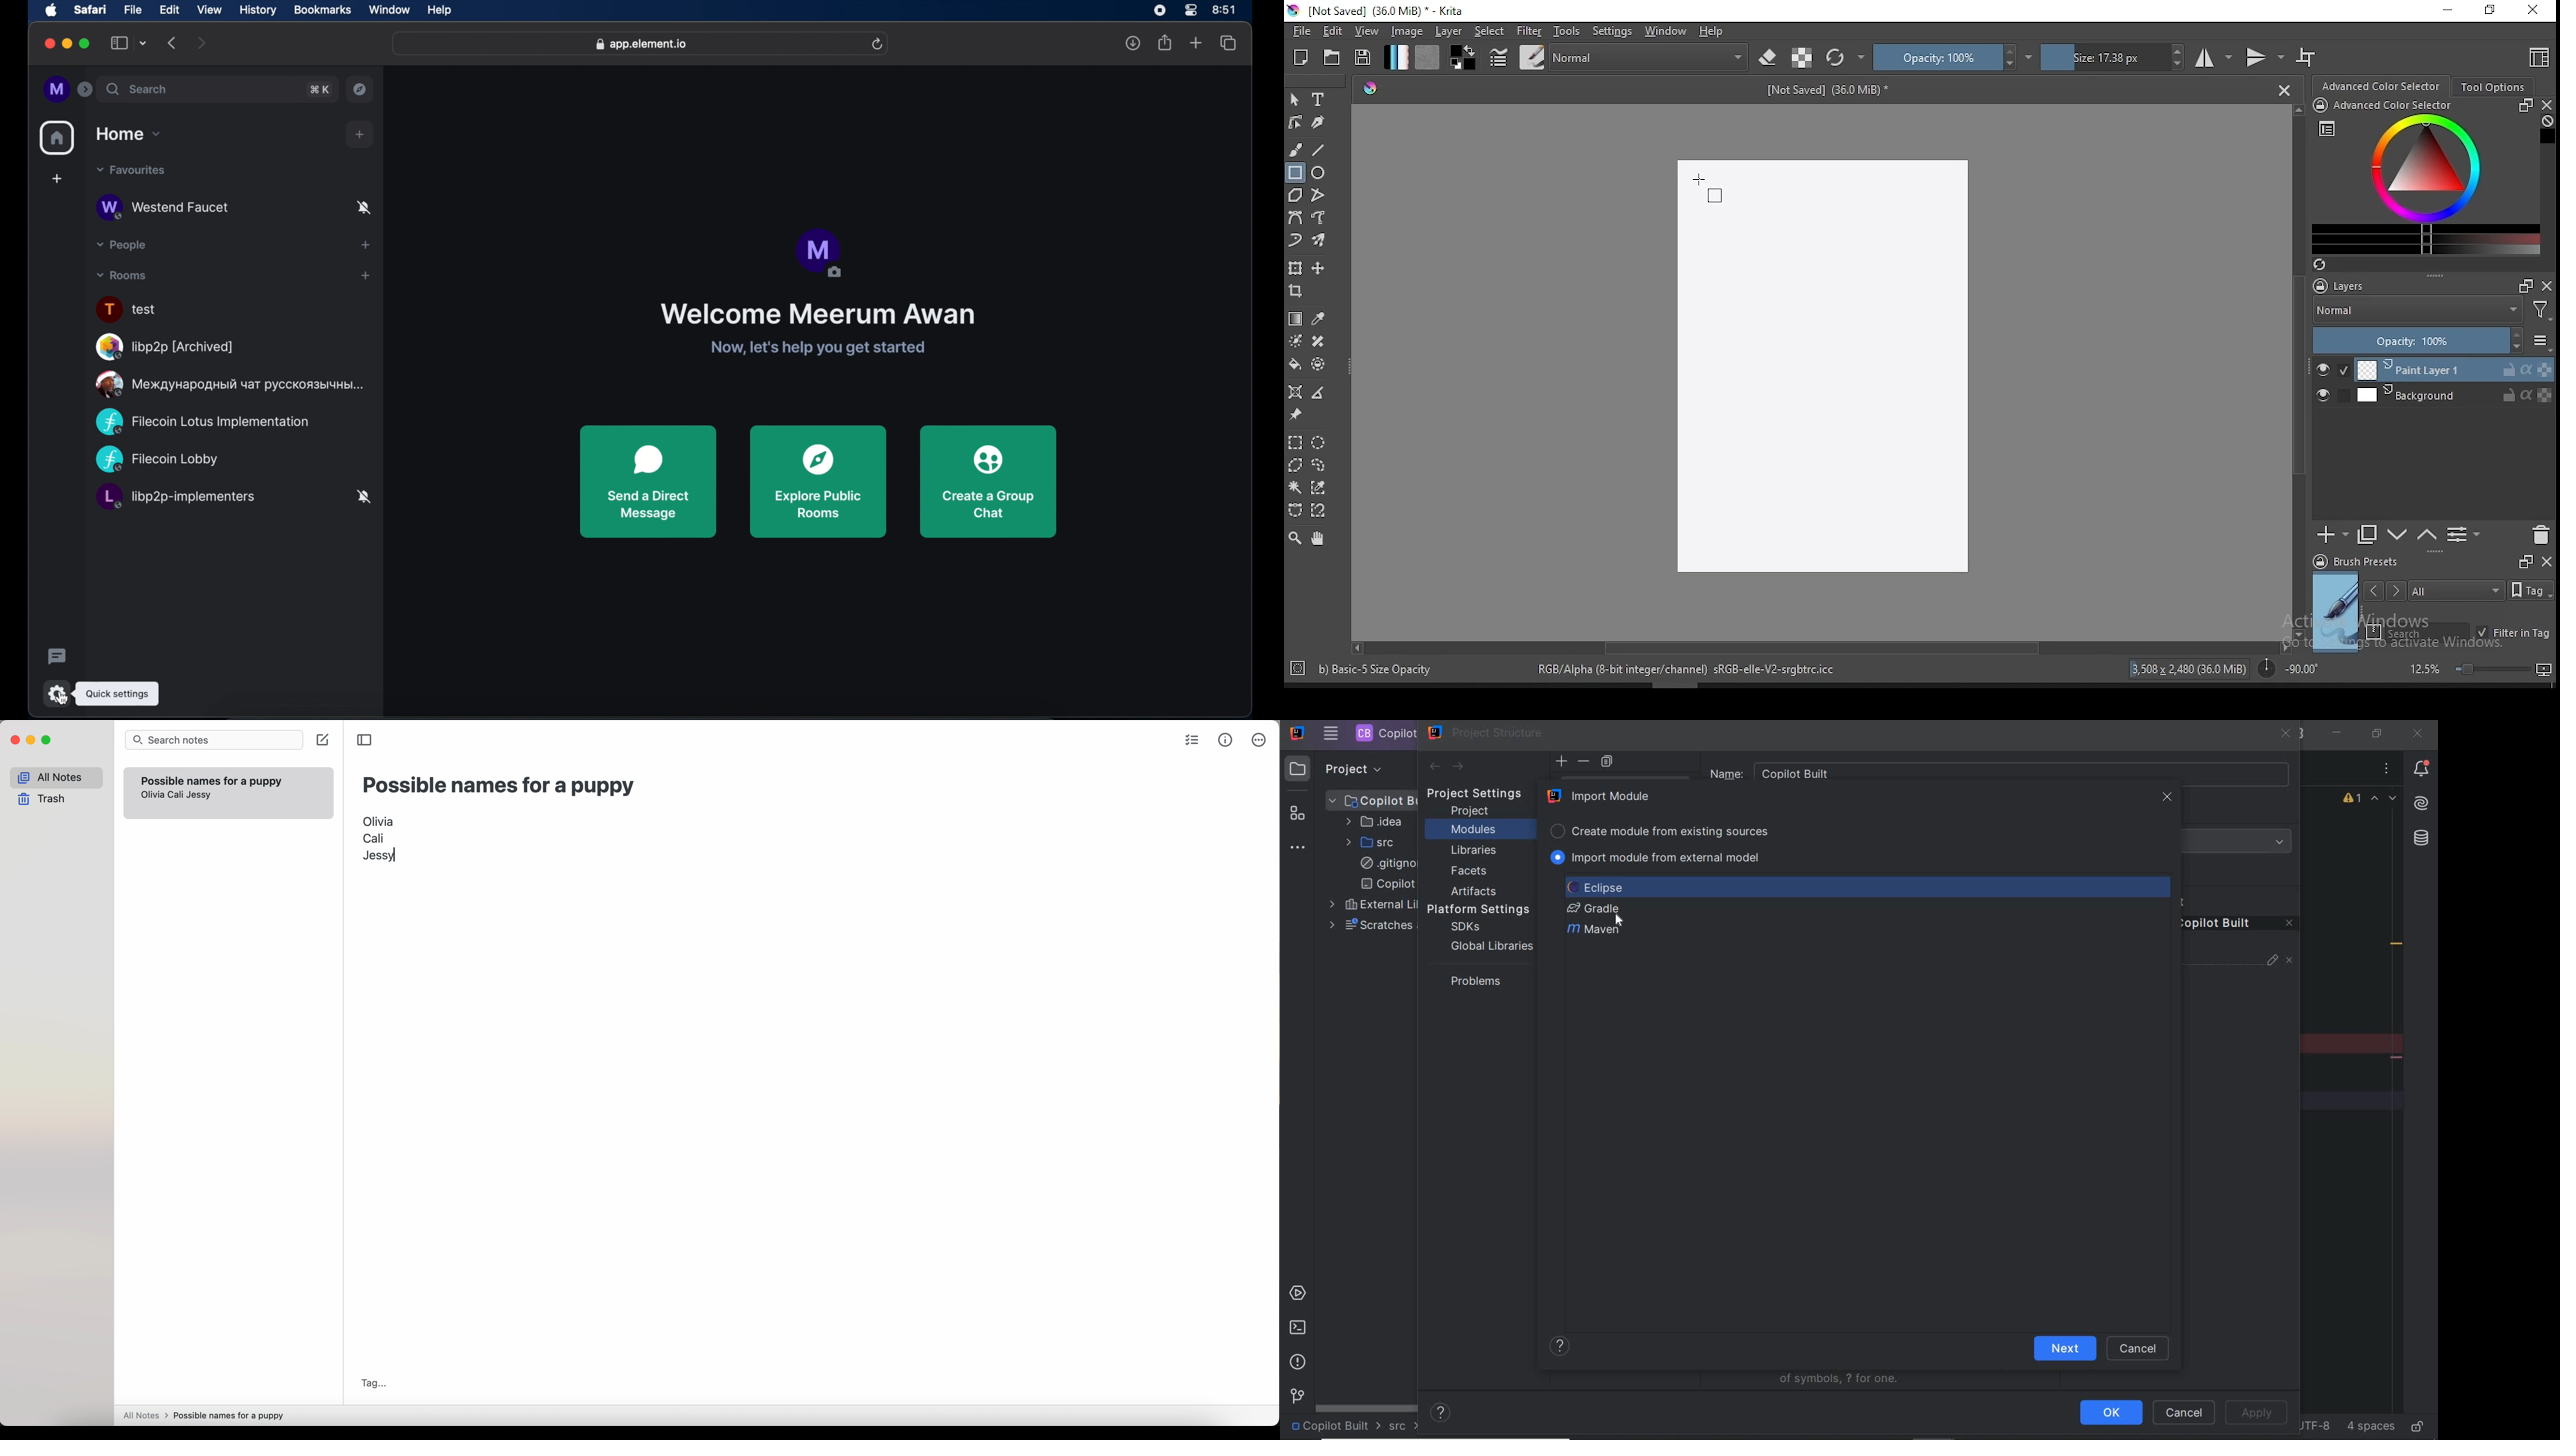 This screenshot has width=2576, height=1456. I want to click on control center, so click(1187, 10).